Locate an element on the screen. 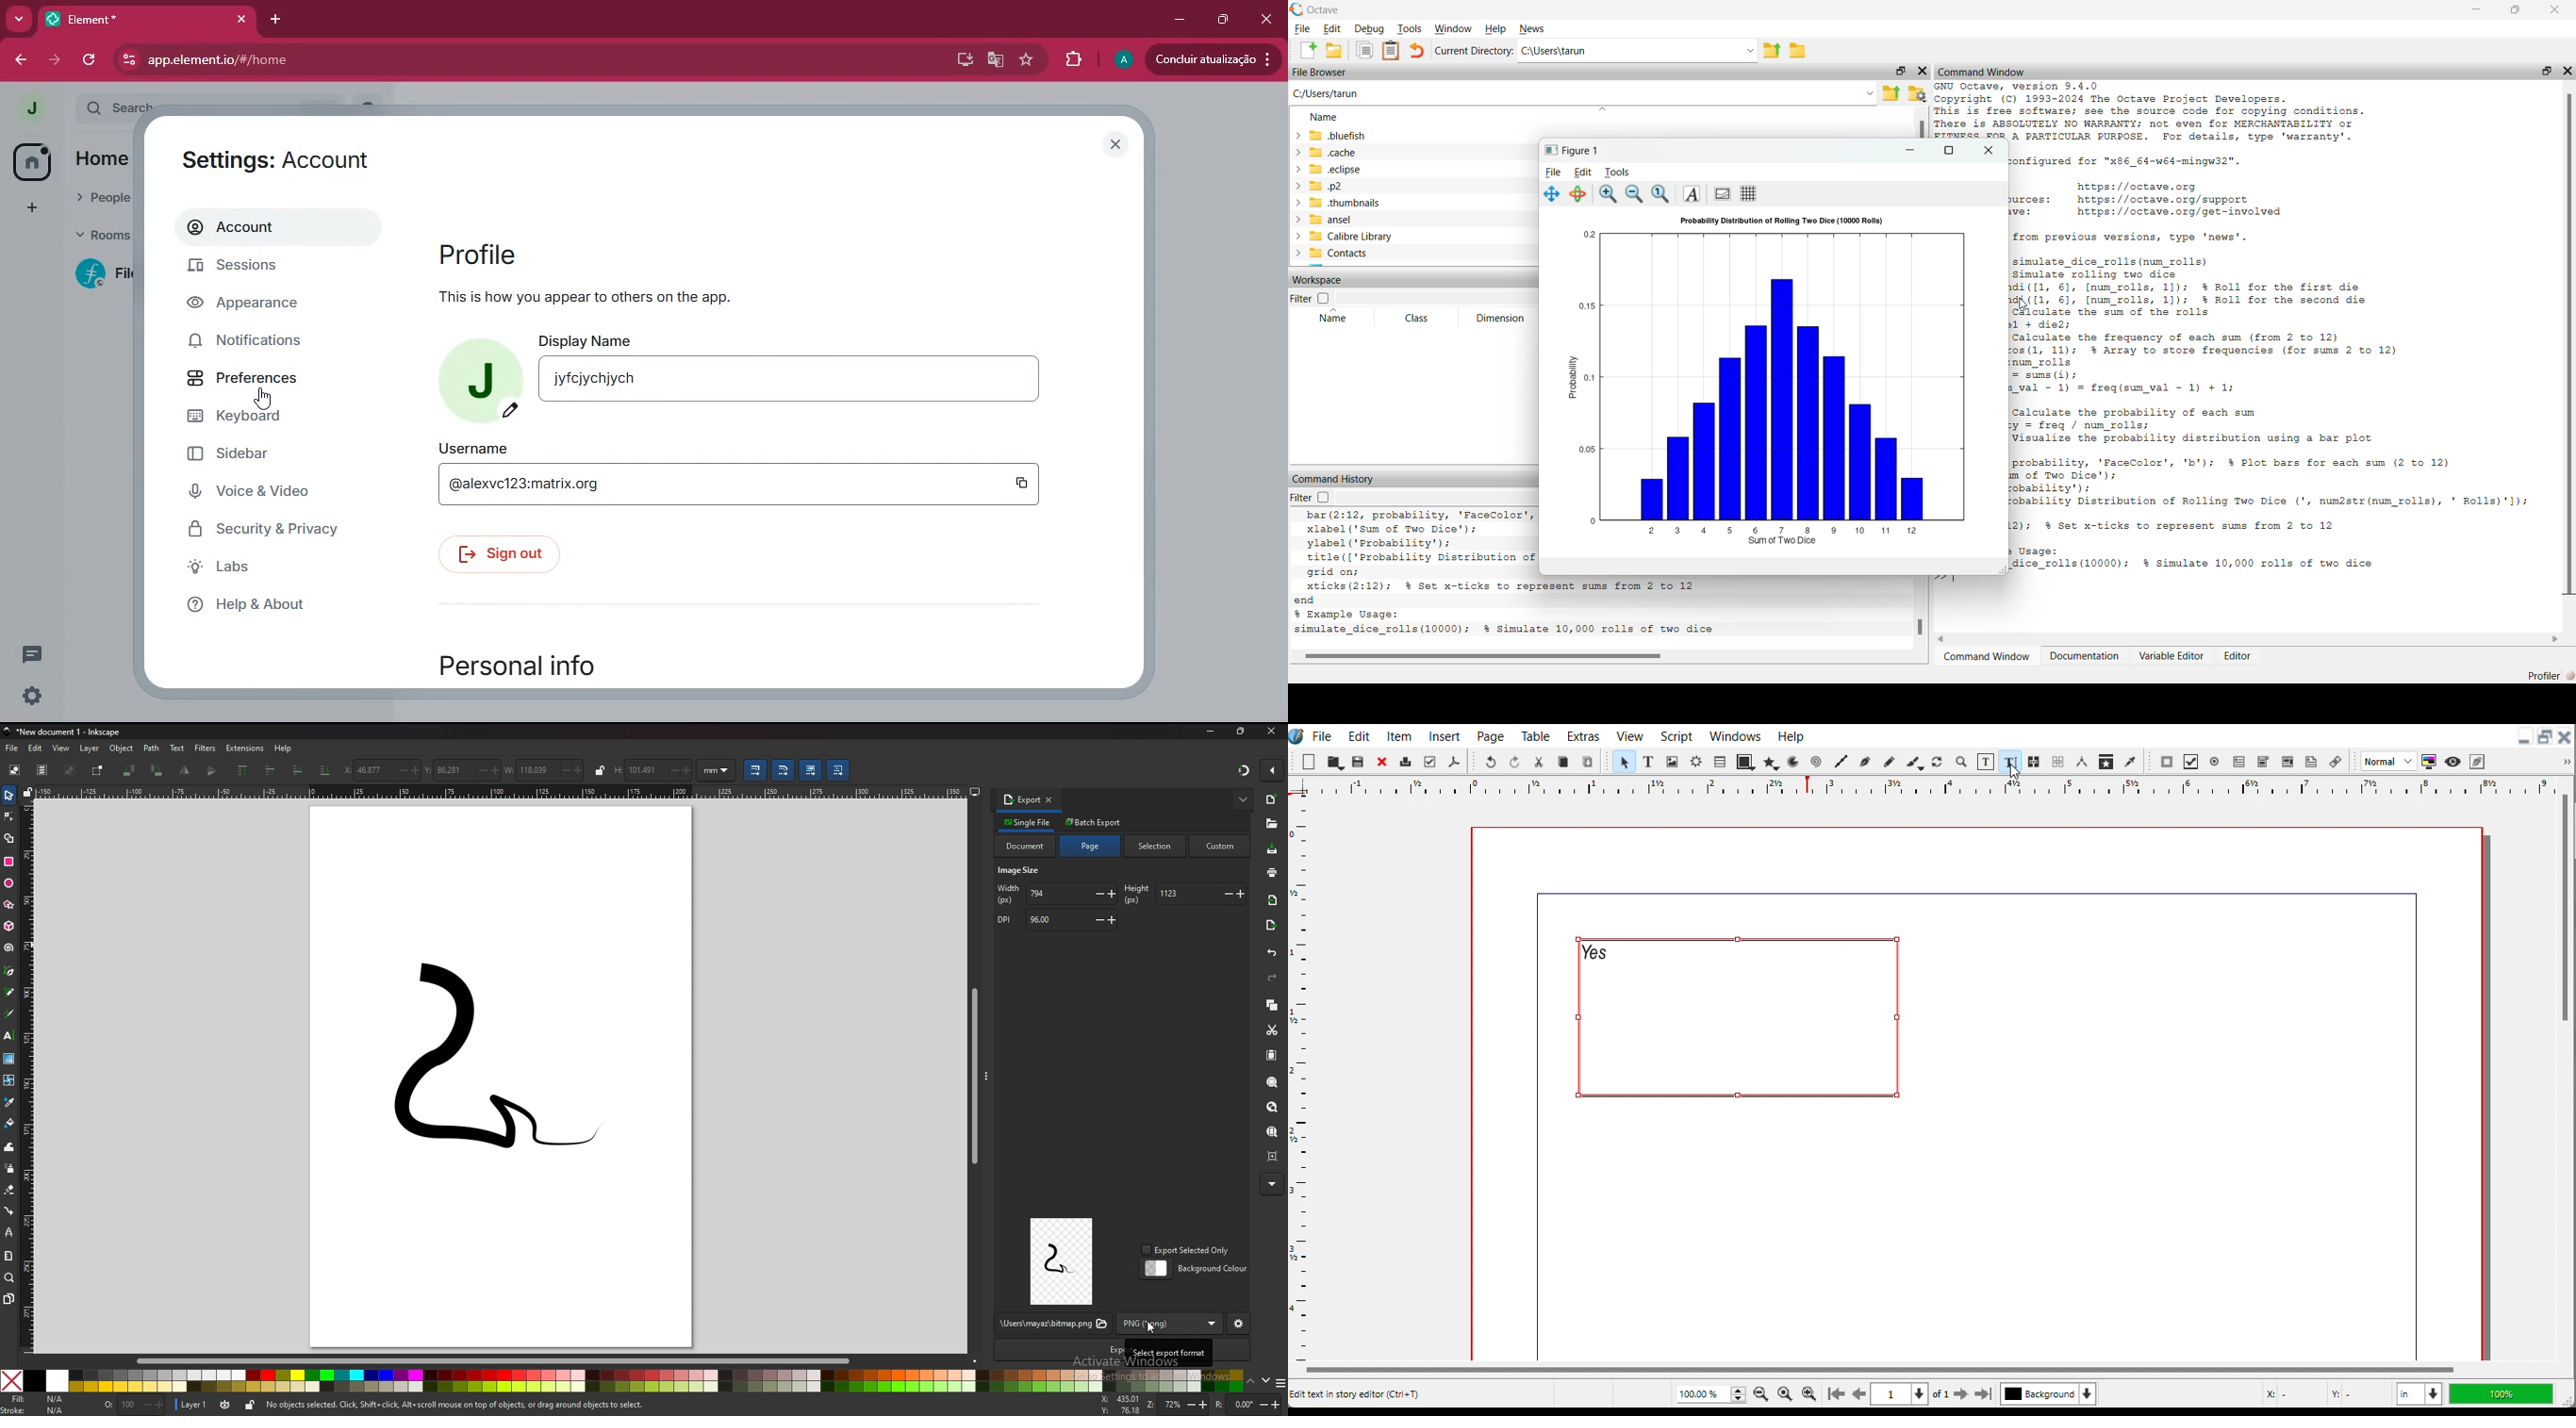 Image resolution: width=2576 pixels, height=1428 pixels. connector is located at coordinates (9, 1210).